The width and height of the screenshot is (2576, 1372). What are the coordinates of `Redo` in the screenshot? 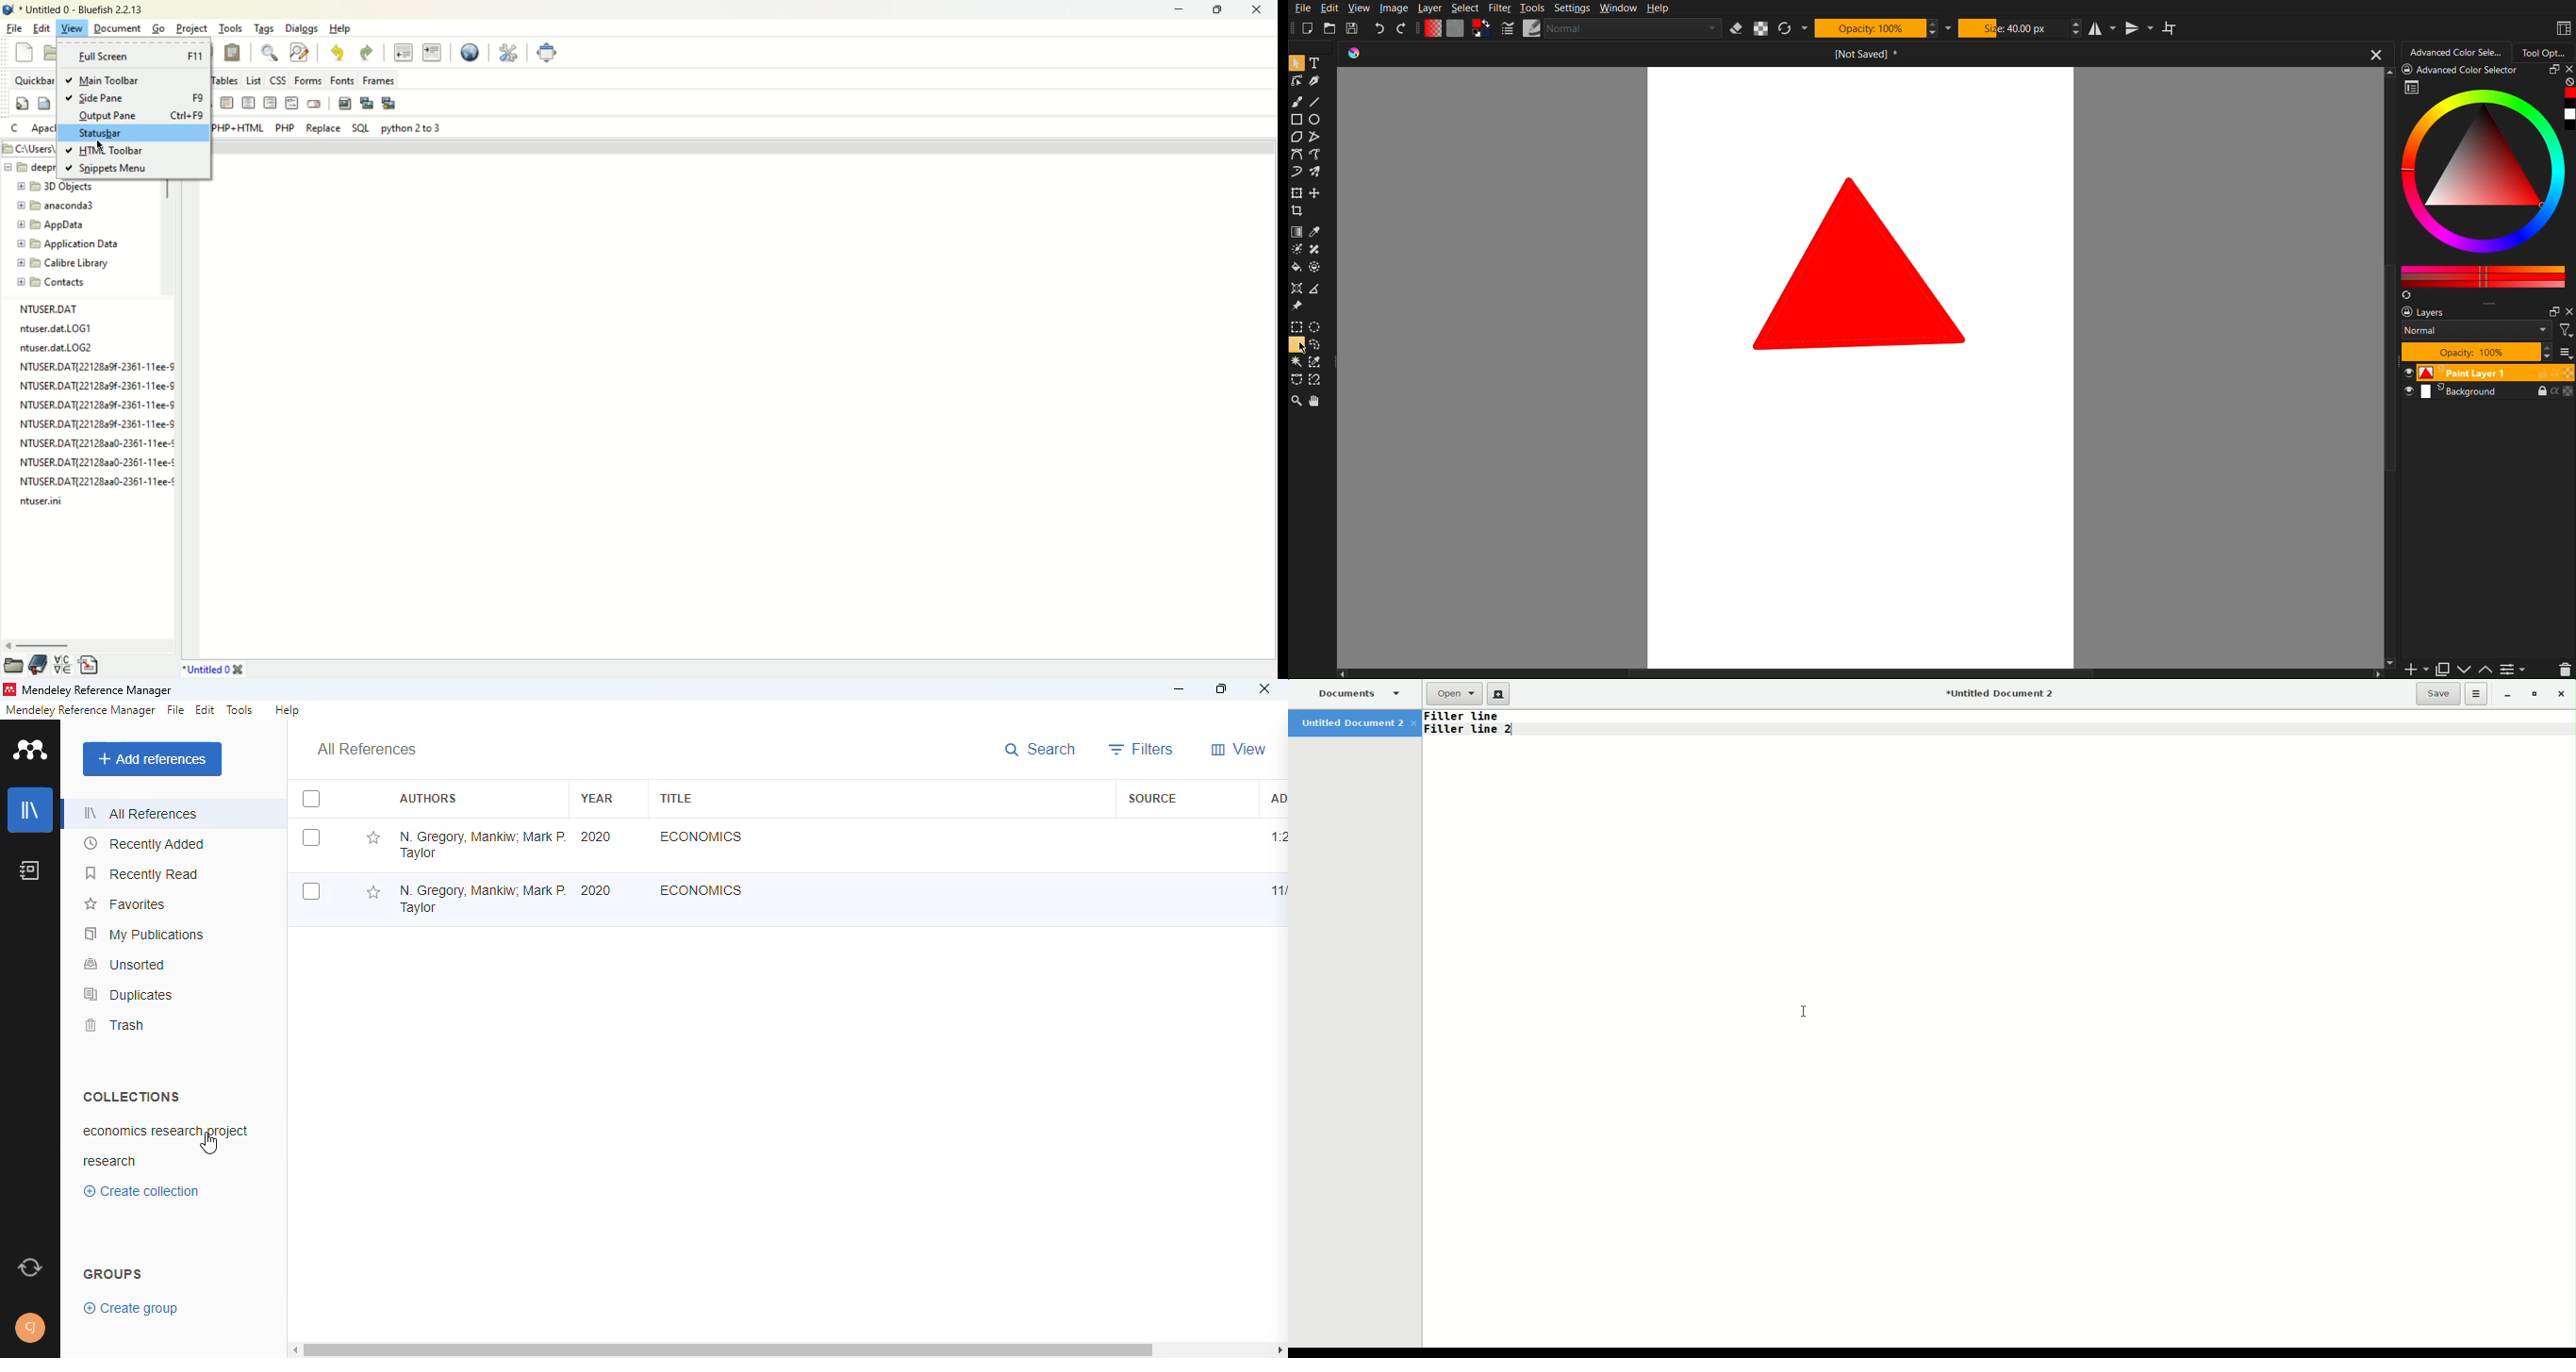 It's located at (1405, 28).